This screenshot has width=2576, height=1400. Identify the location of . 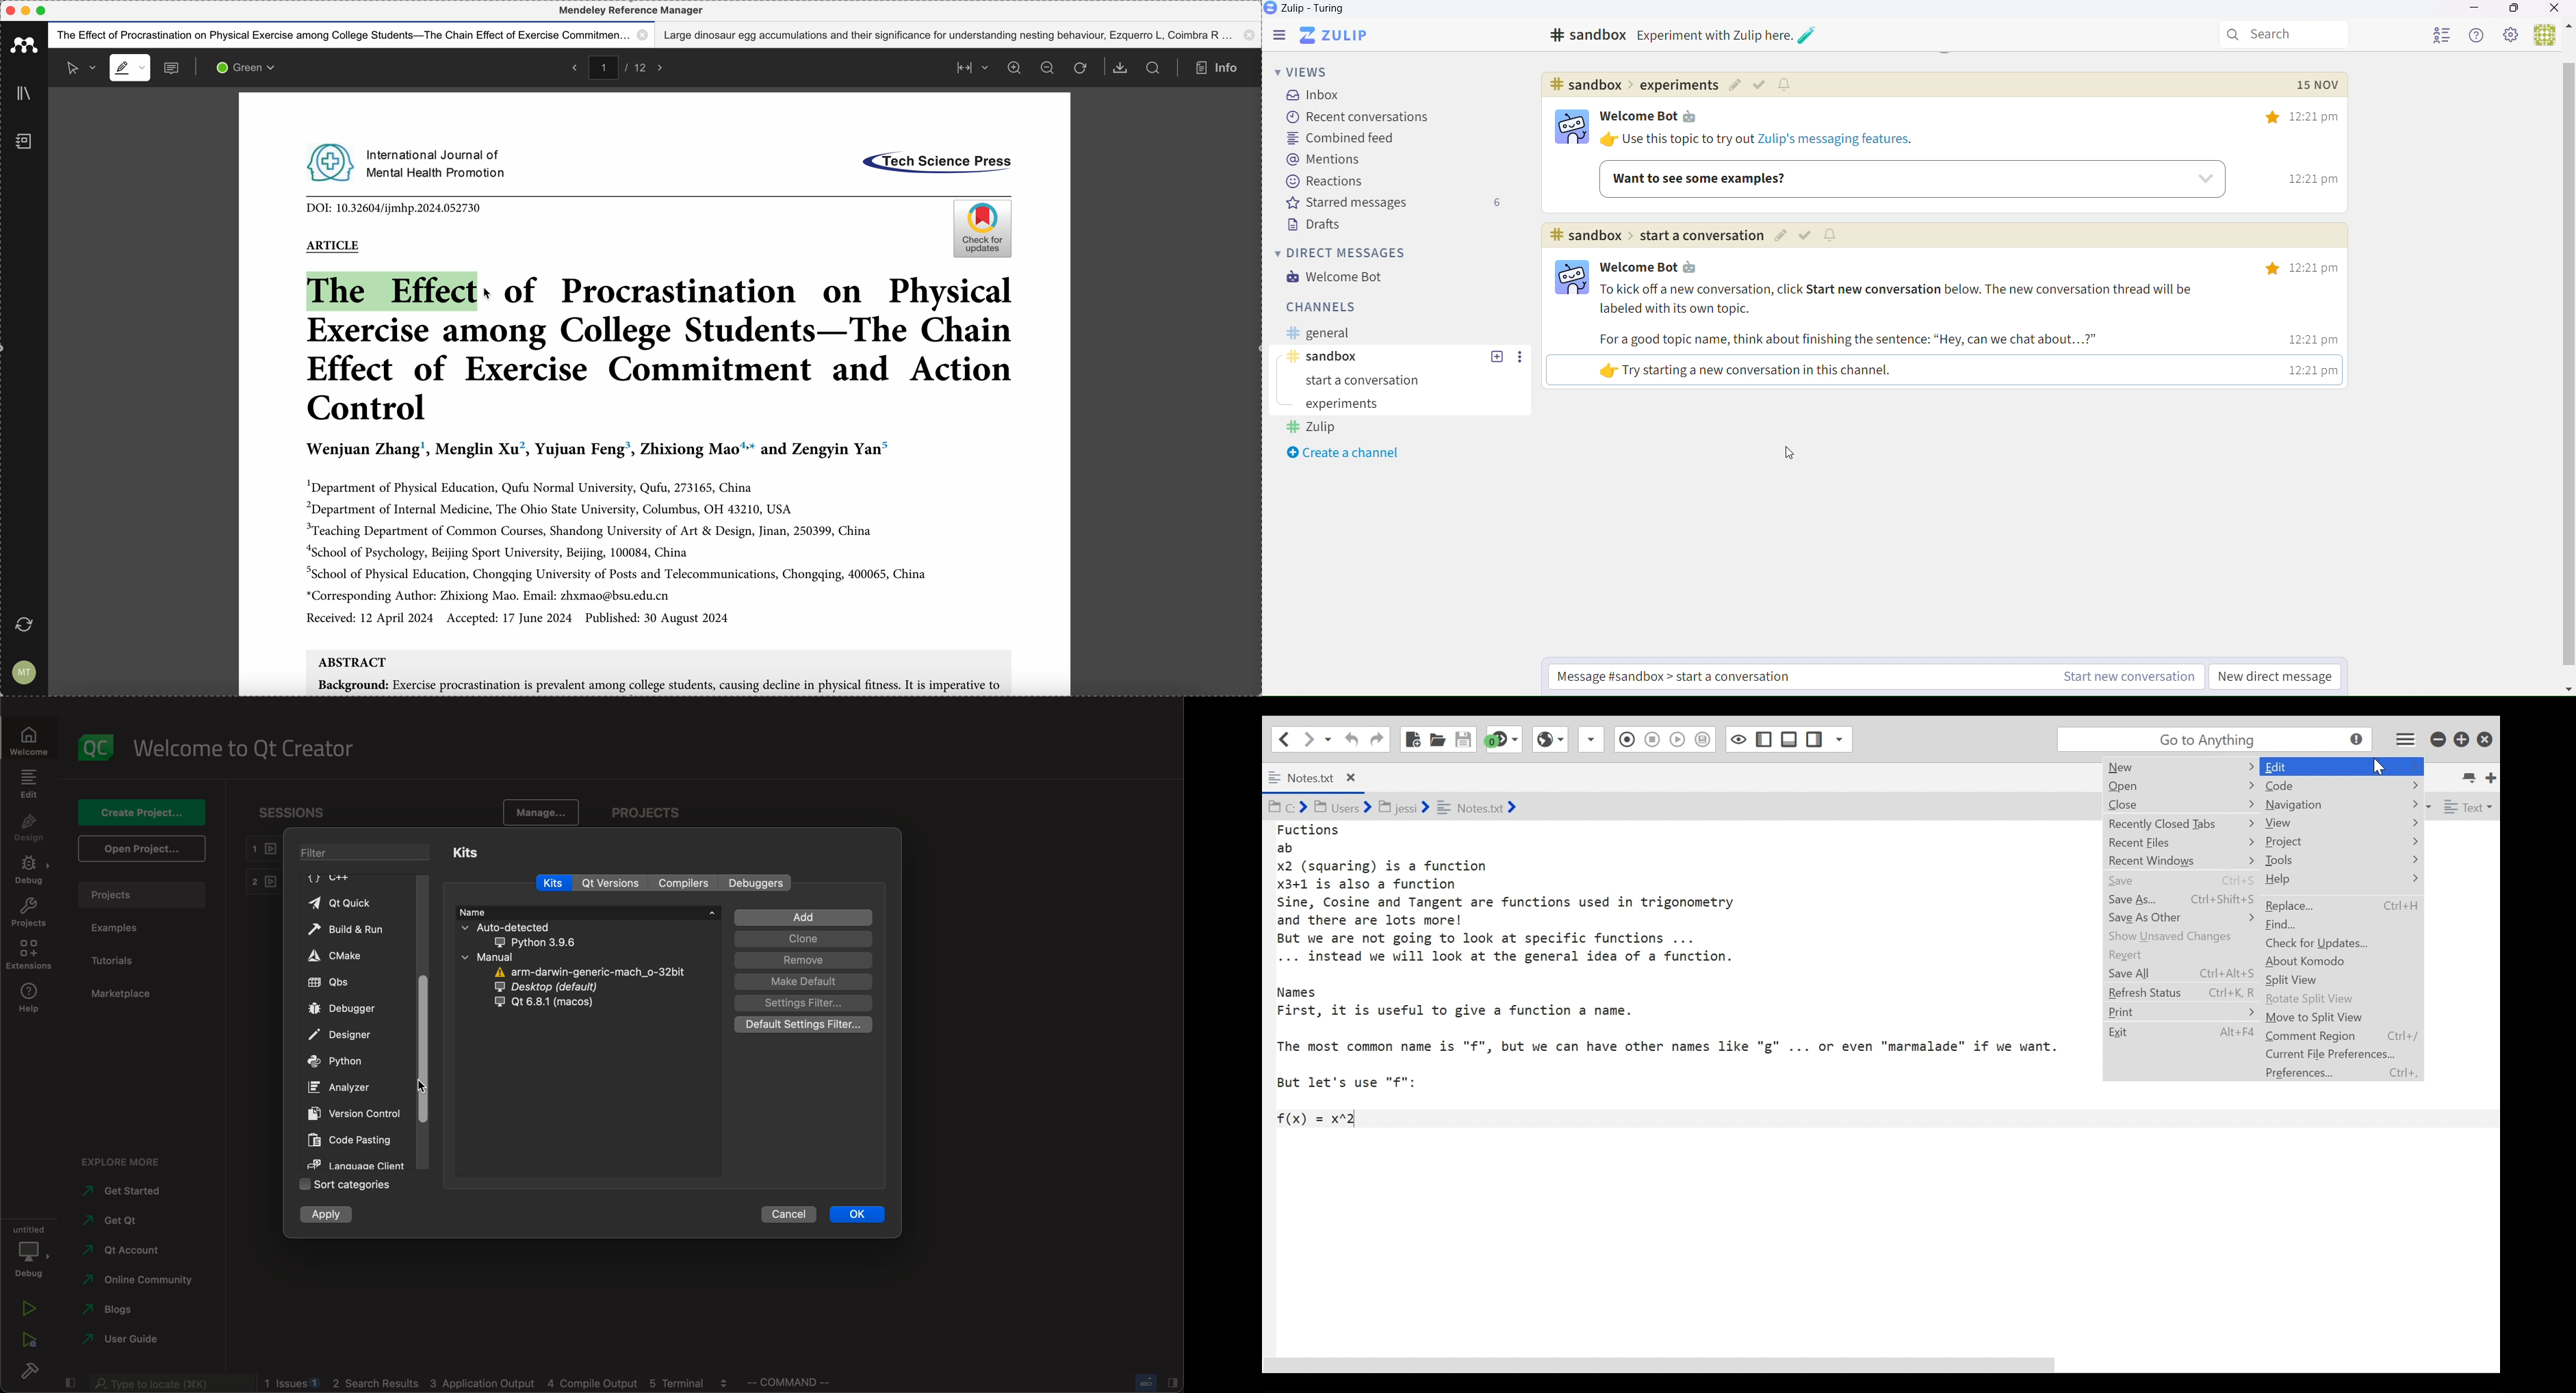
(2568, 28).